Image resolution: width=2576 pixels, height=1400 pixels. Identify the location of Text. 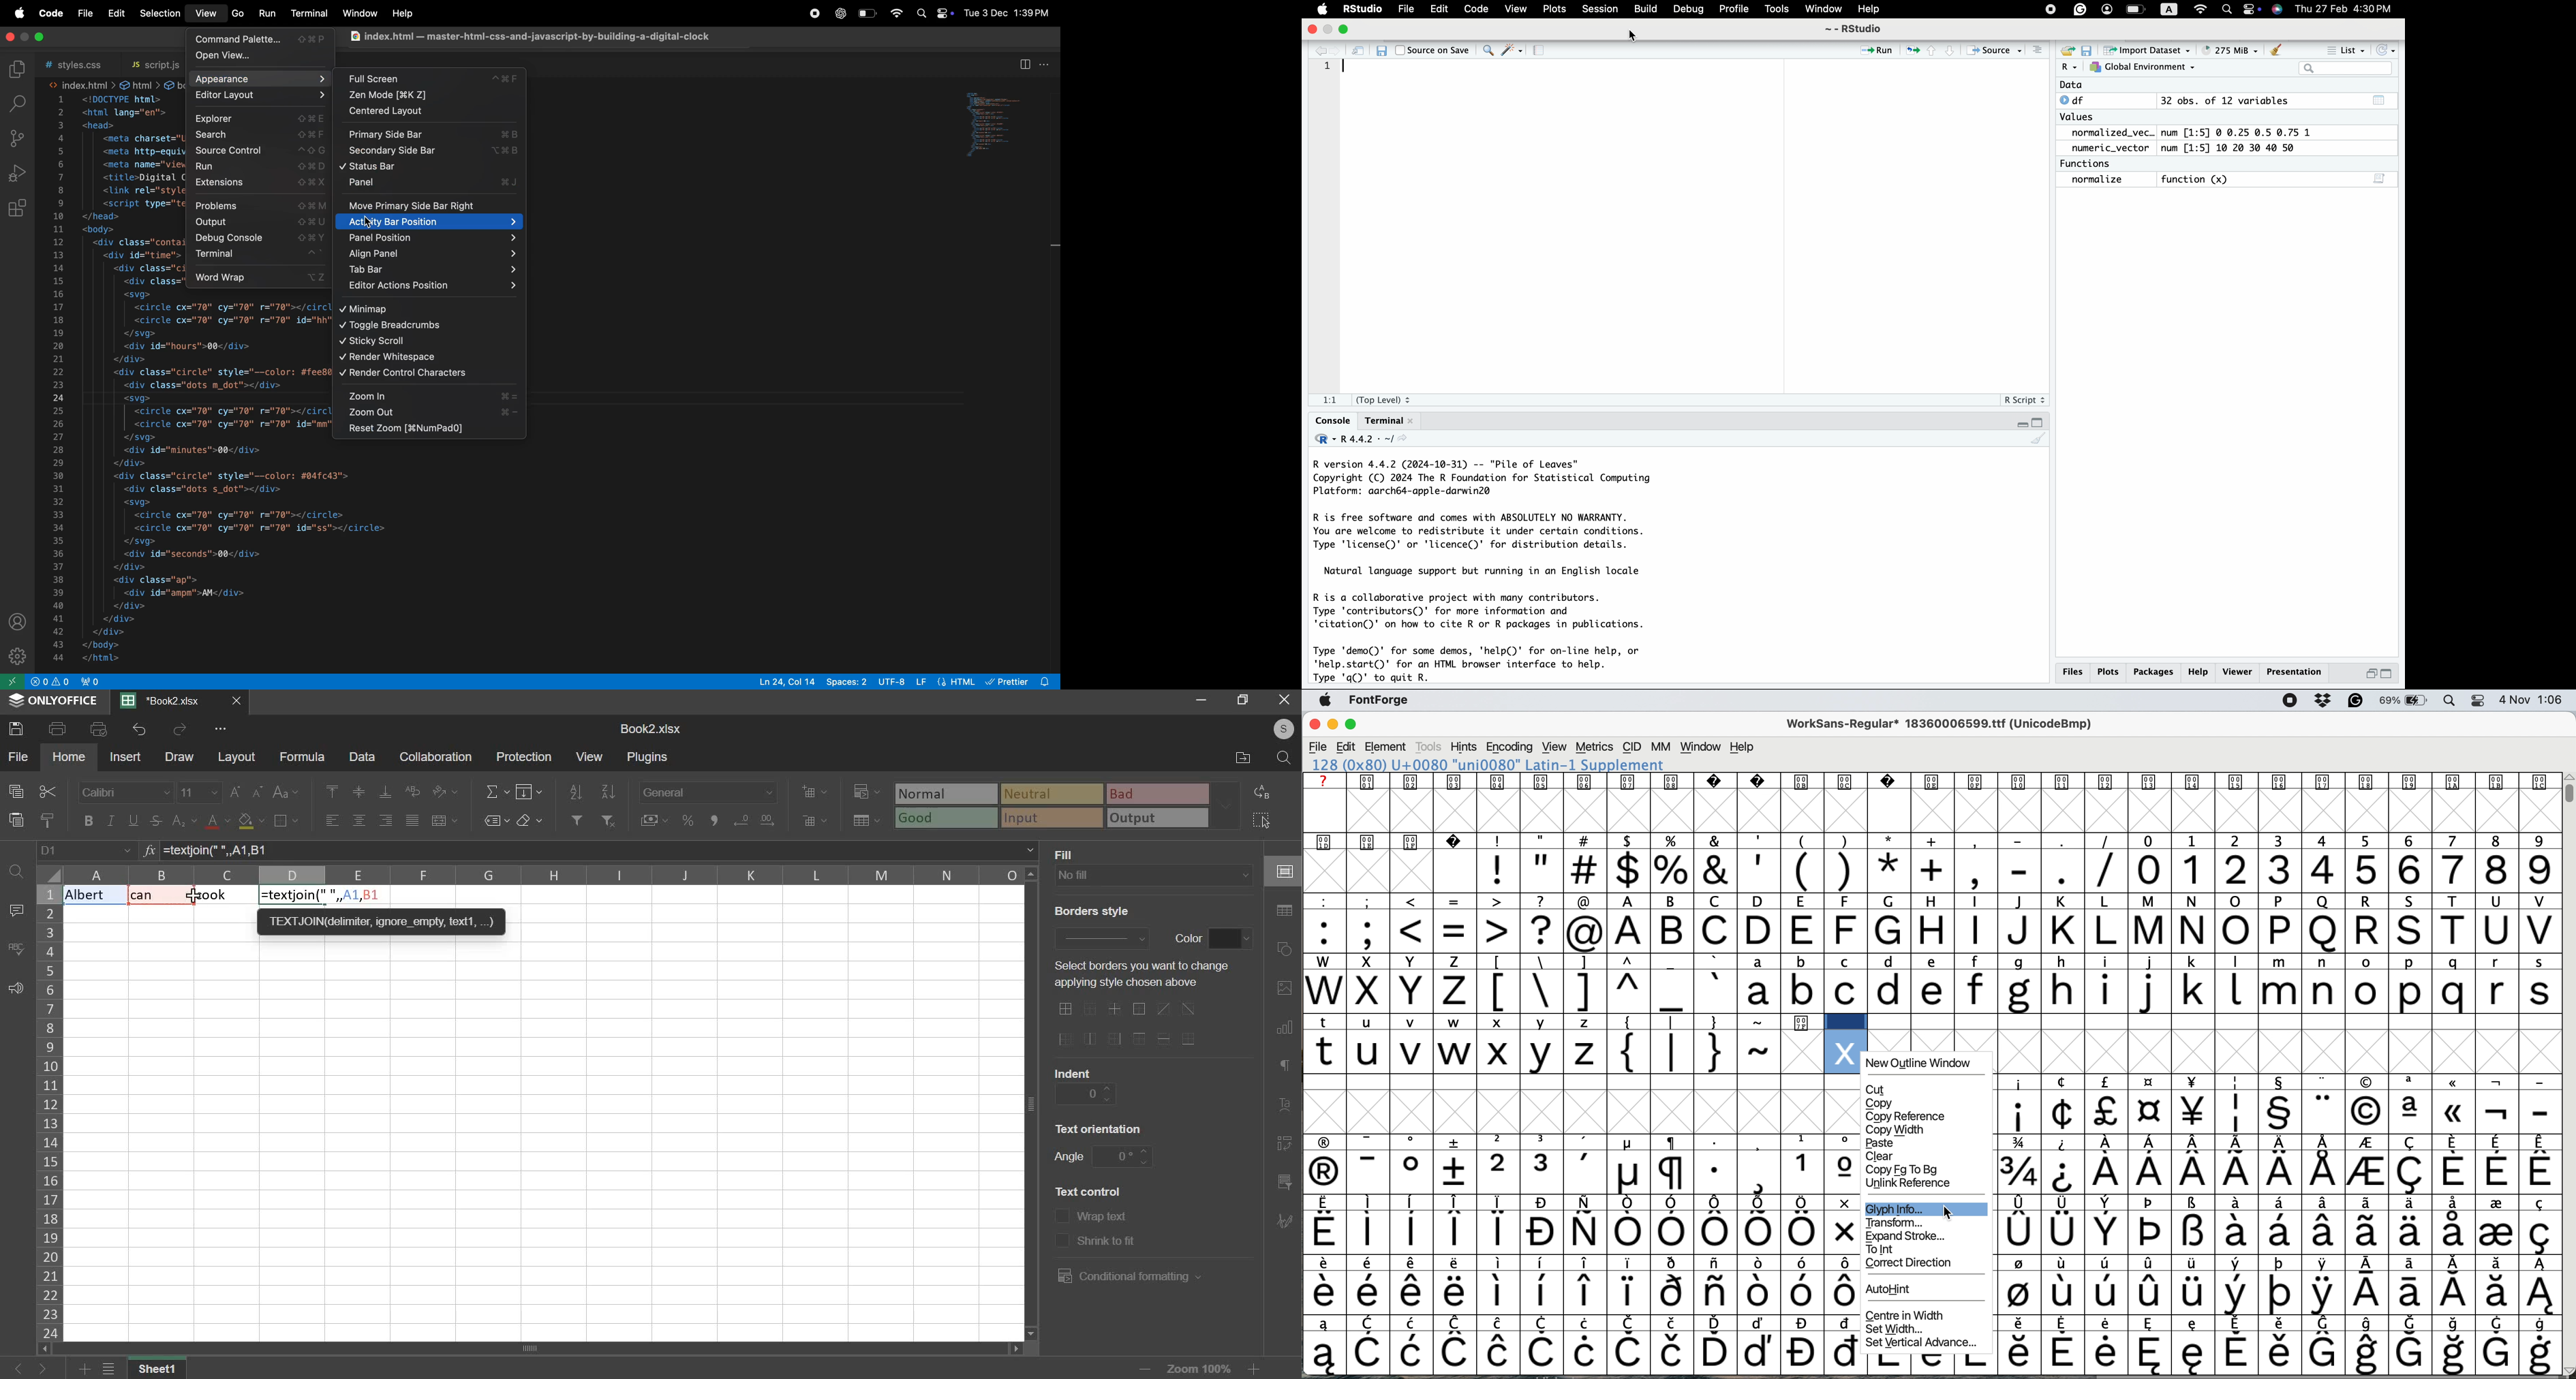
(154, 896).